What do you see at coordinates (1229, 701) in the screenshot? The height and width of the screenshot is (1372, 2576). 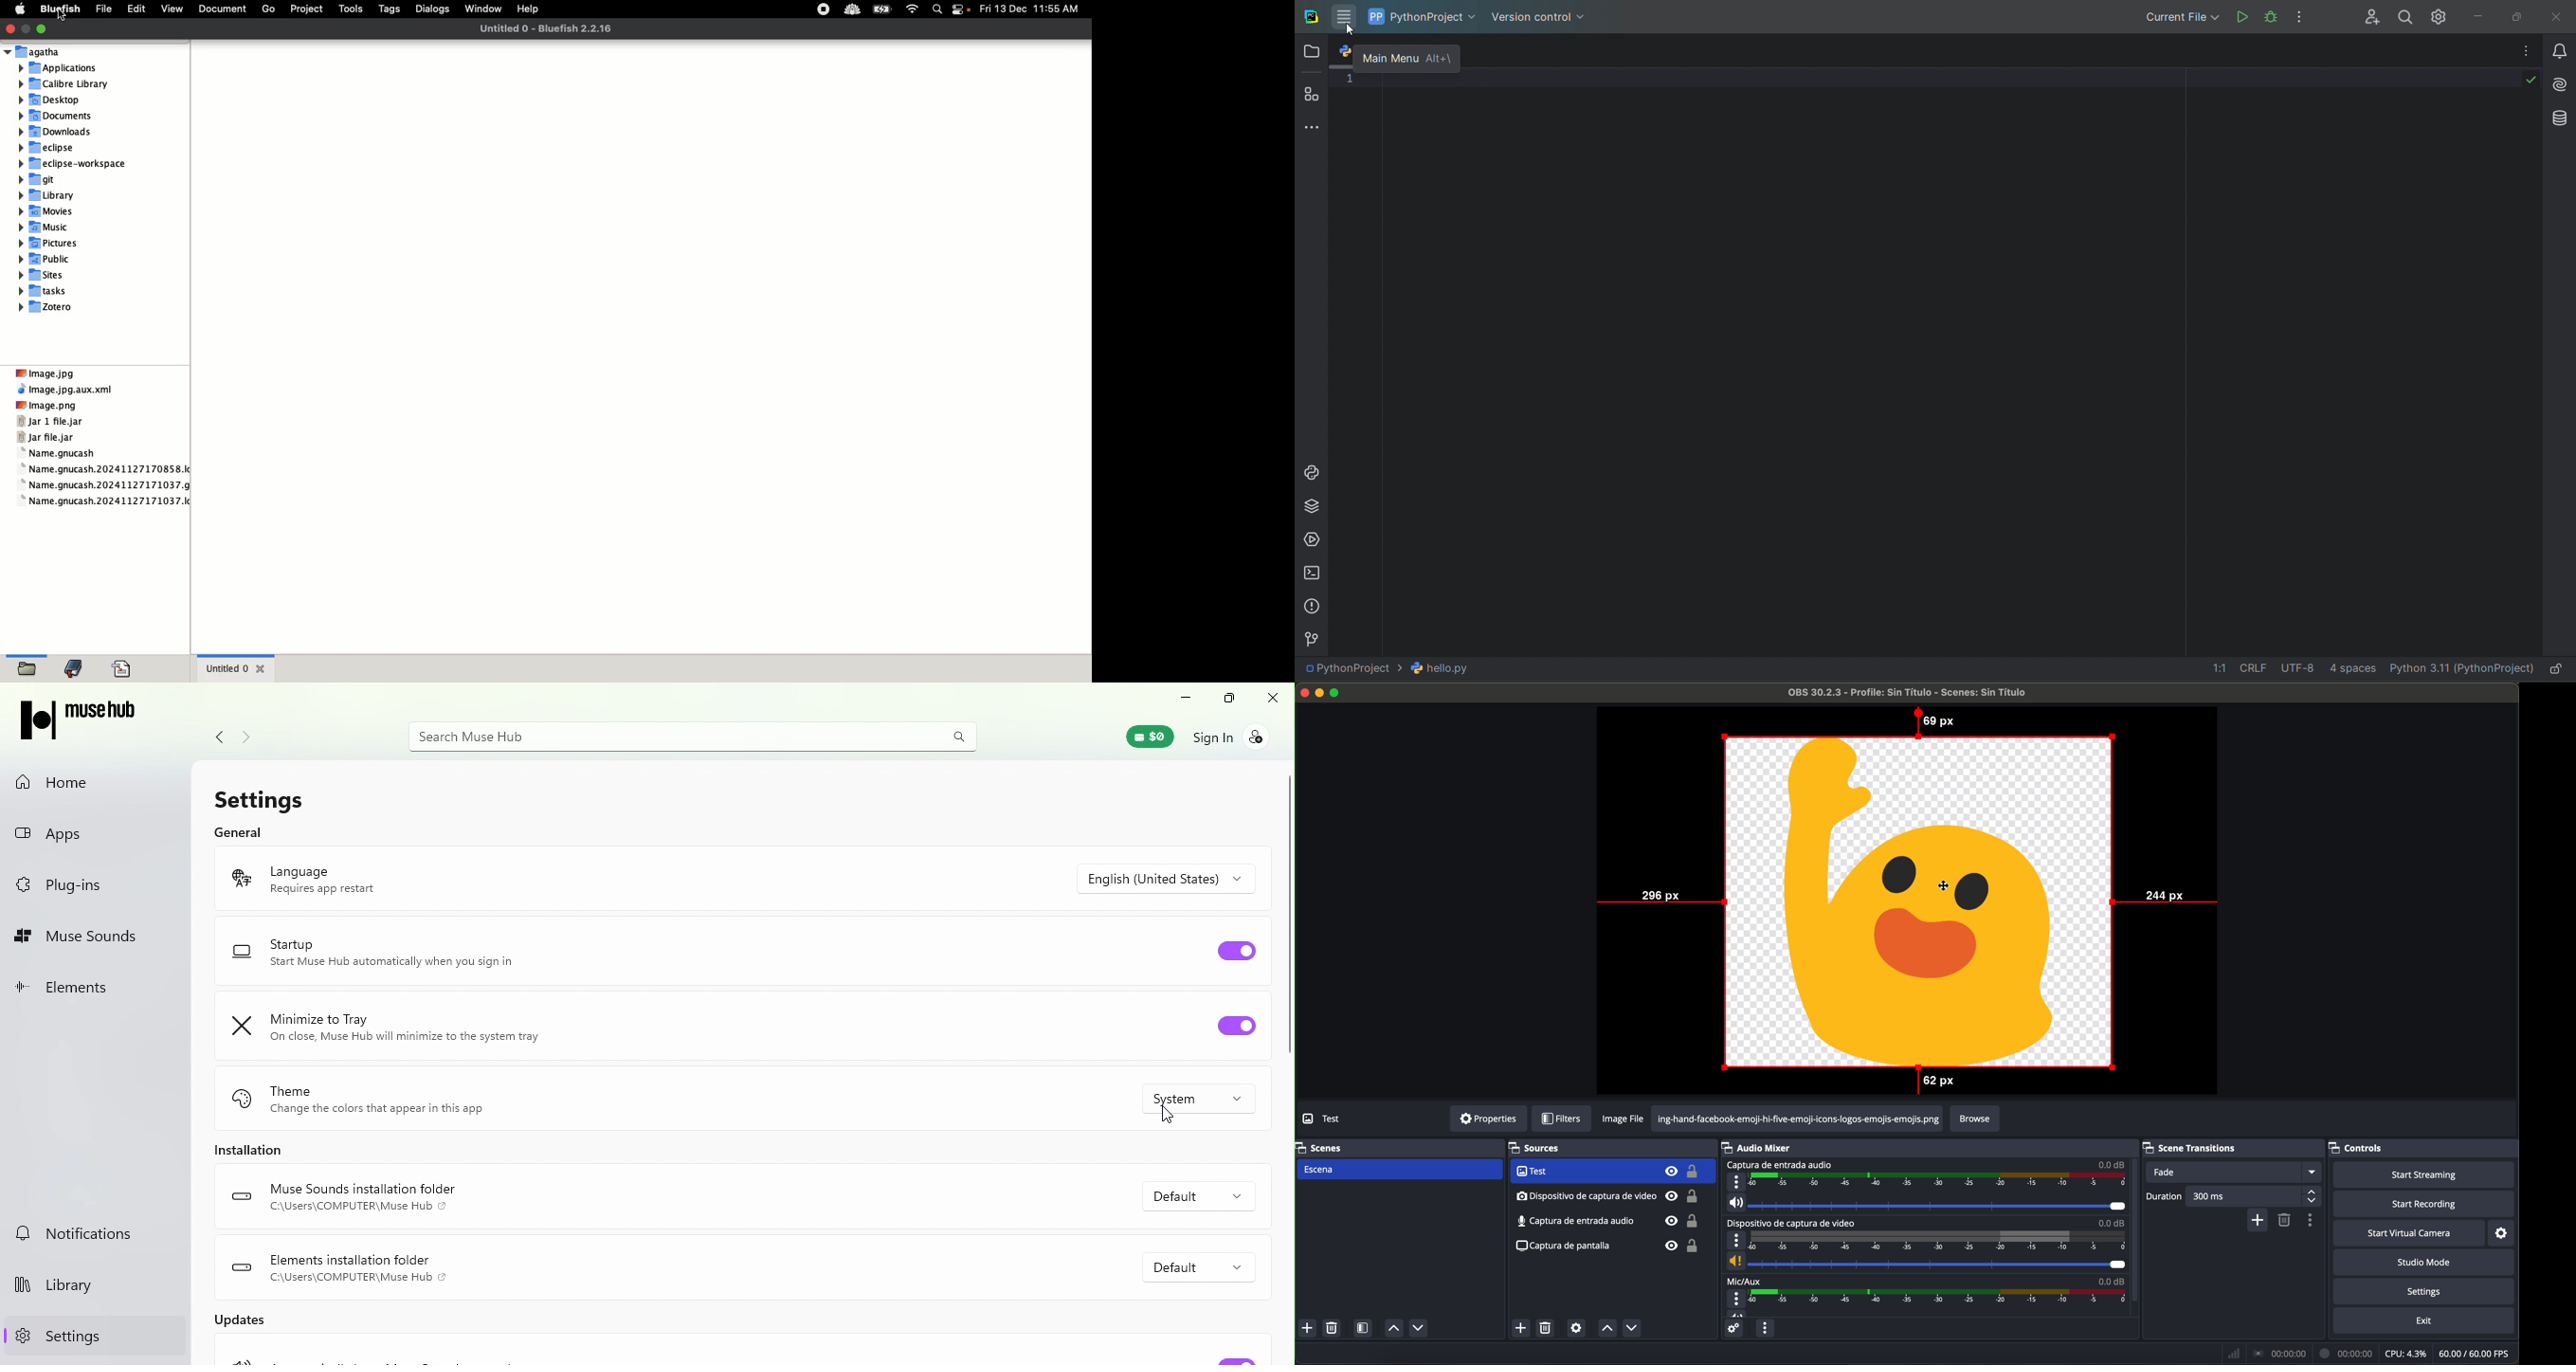 I see `Maximize` at bounding box center [1229, 701].